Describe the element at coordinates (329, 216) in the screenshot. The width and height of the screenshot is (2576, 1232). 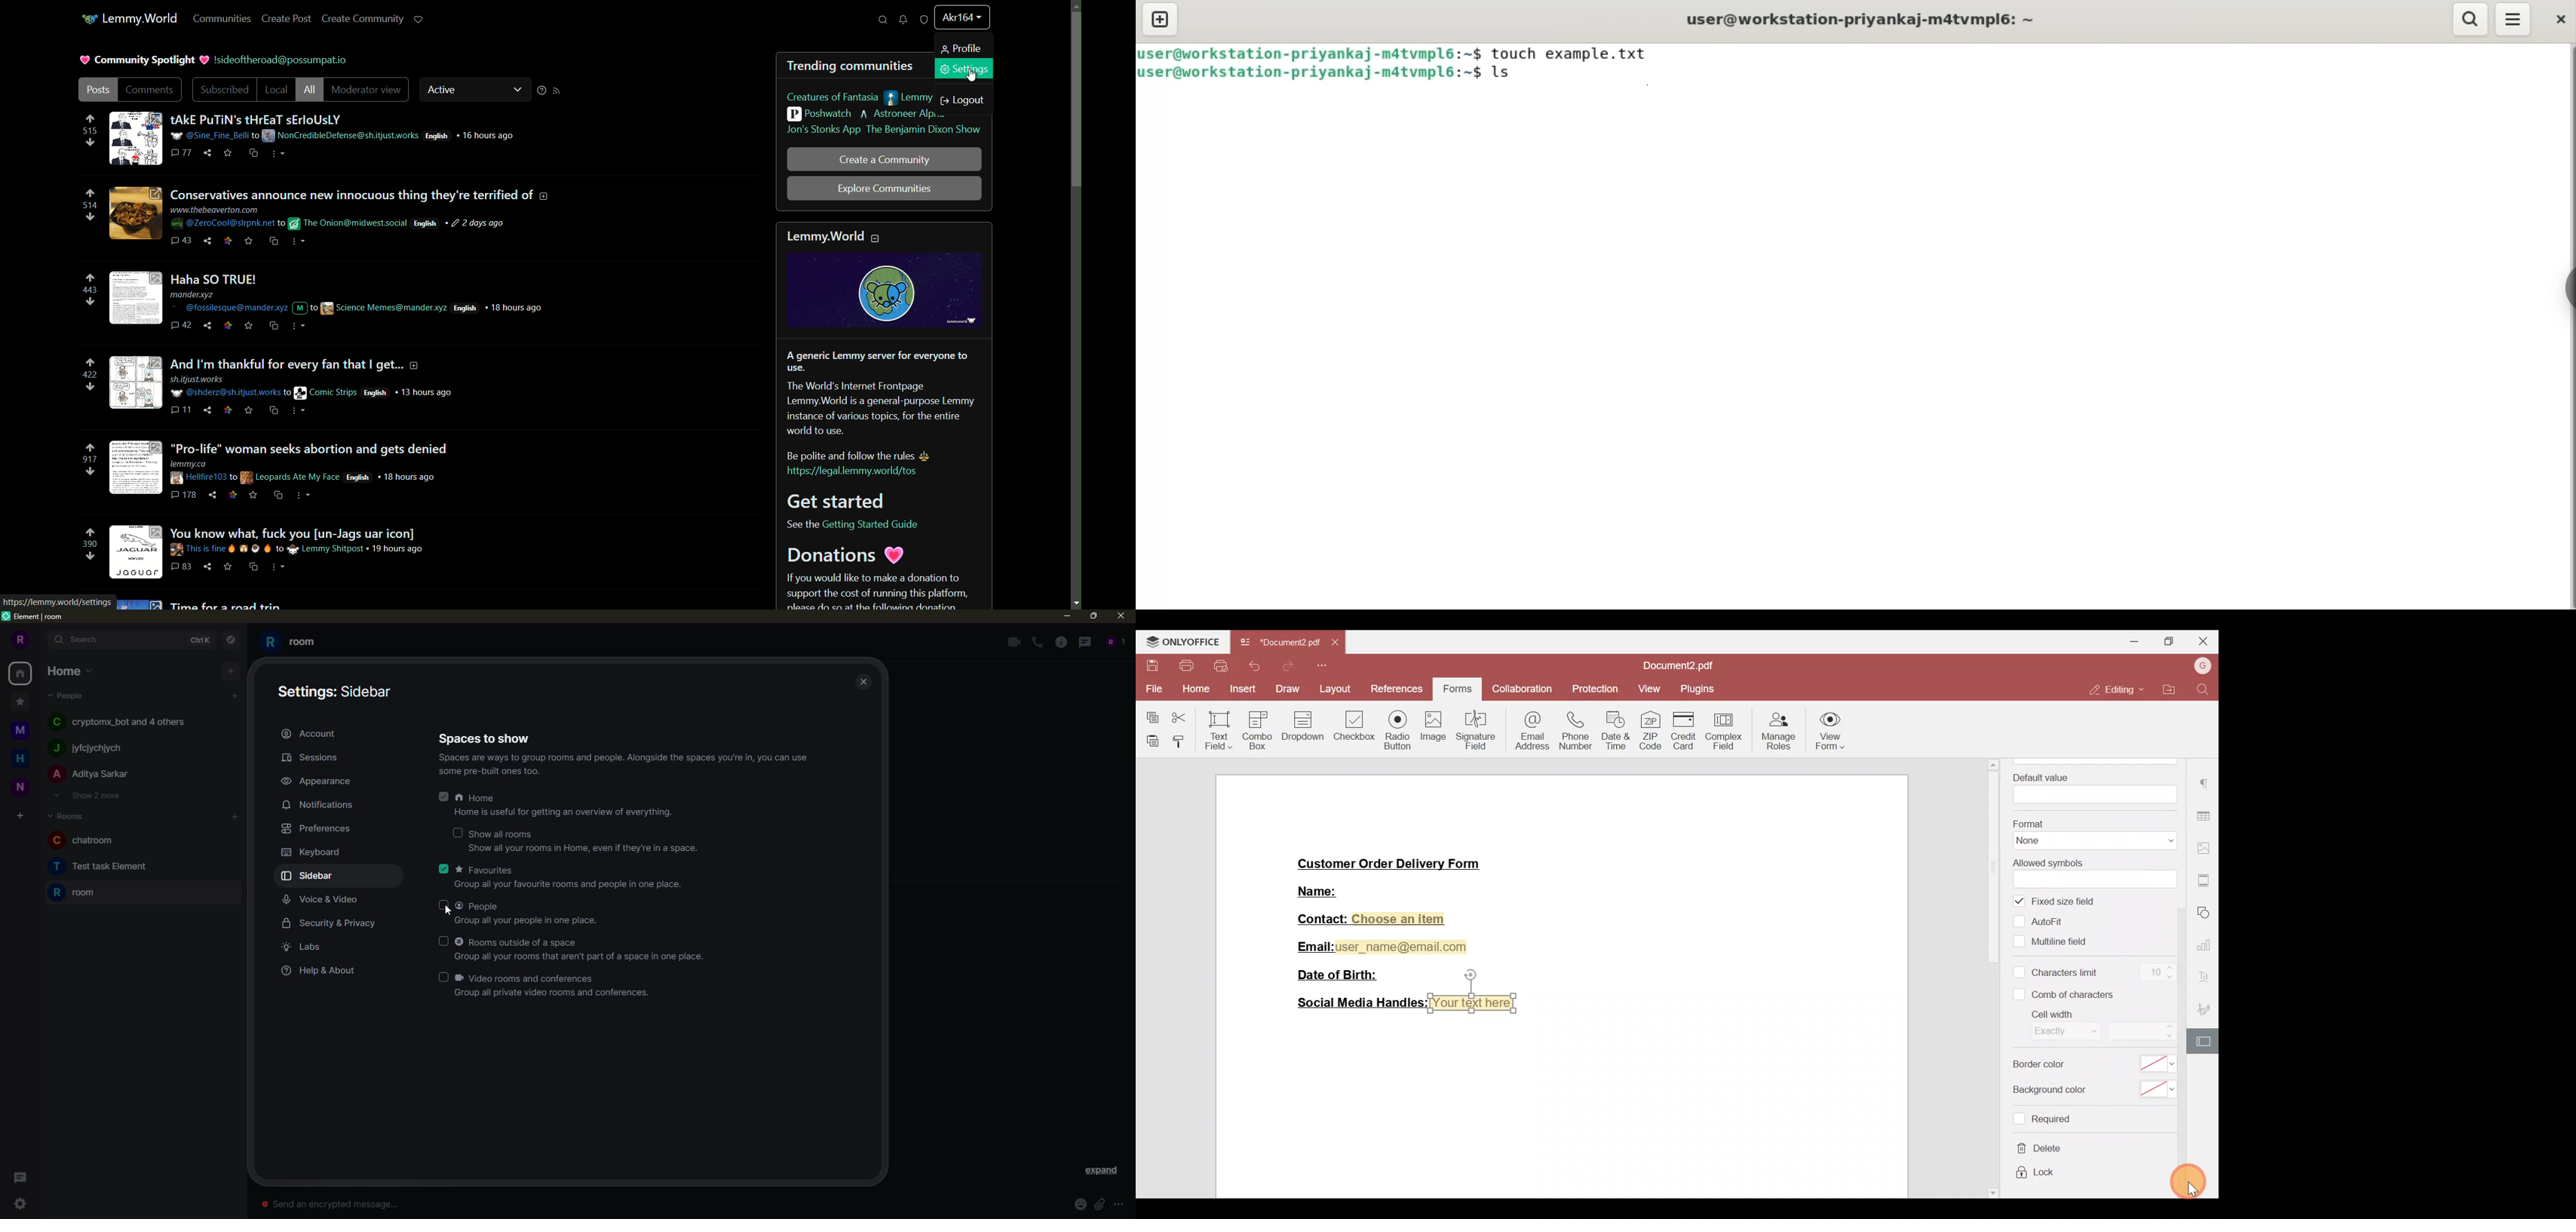
I see `post-2` at that location.